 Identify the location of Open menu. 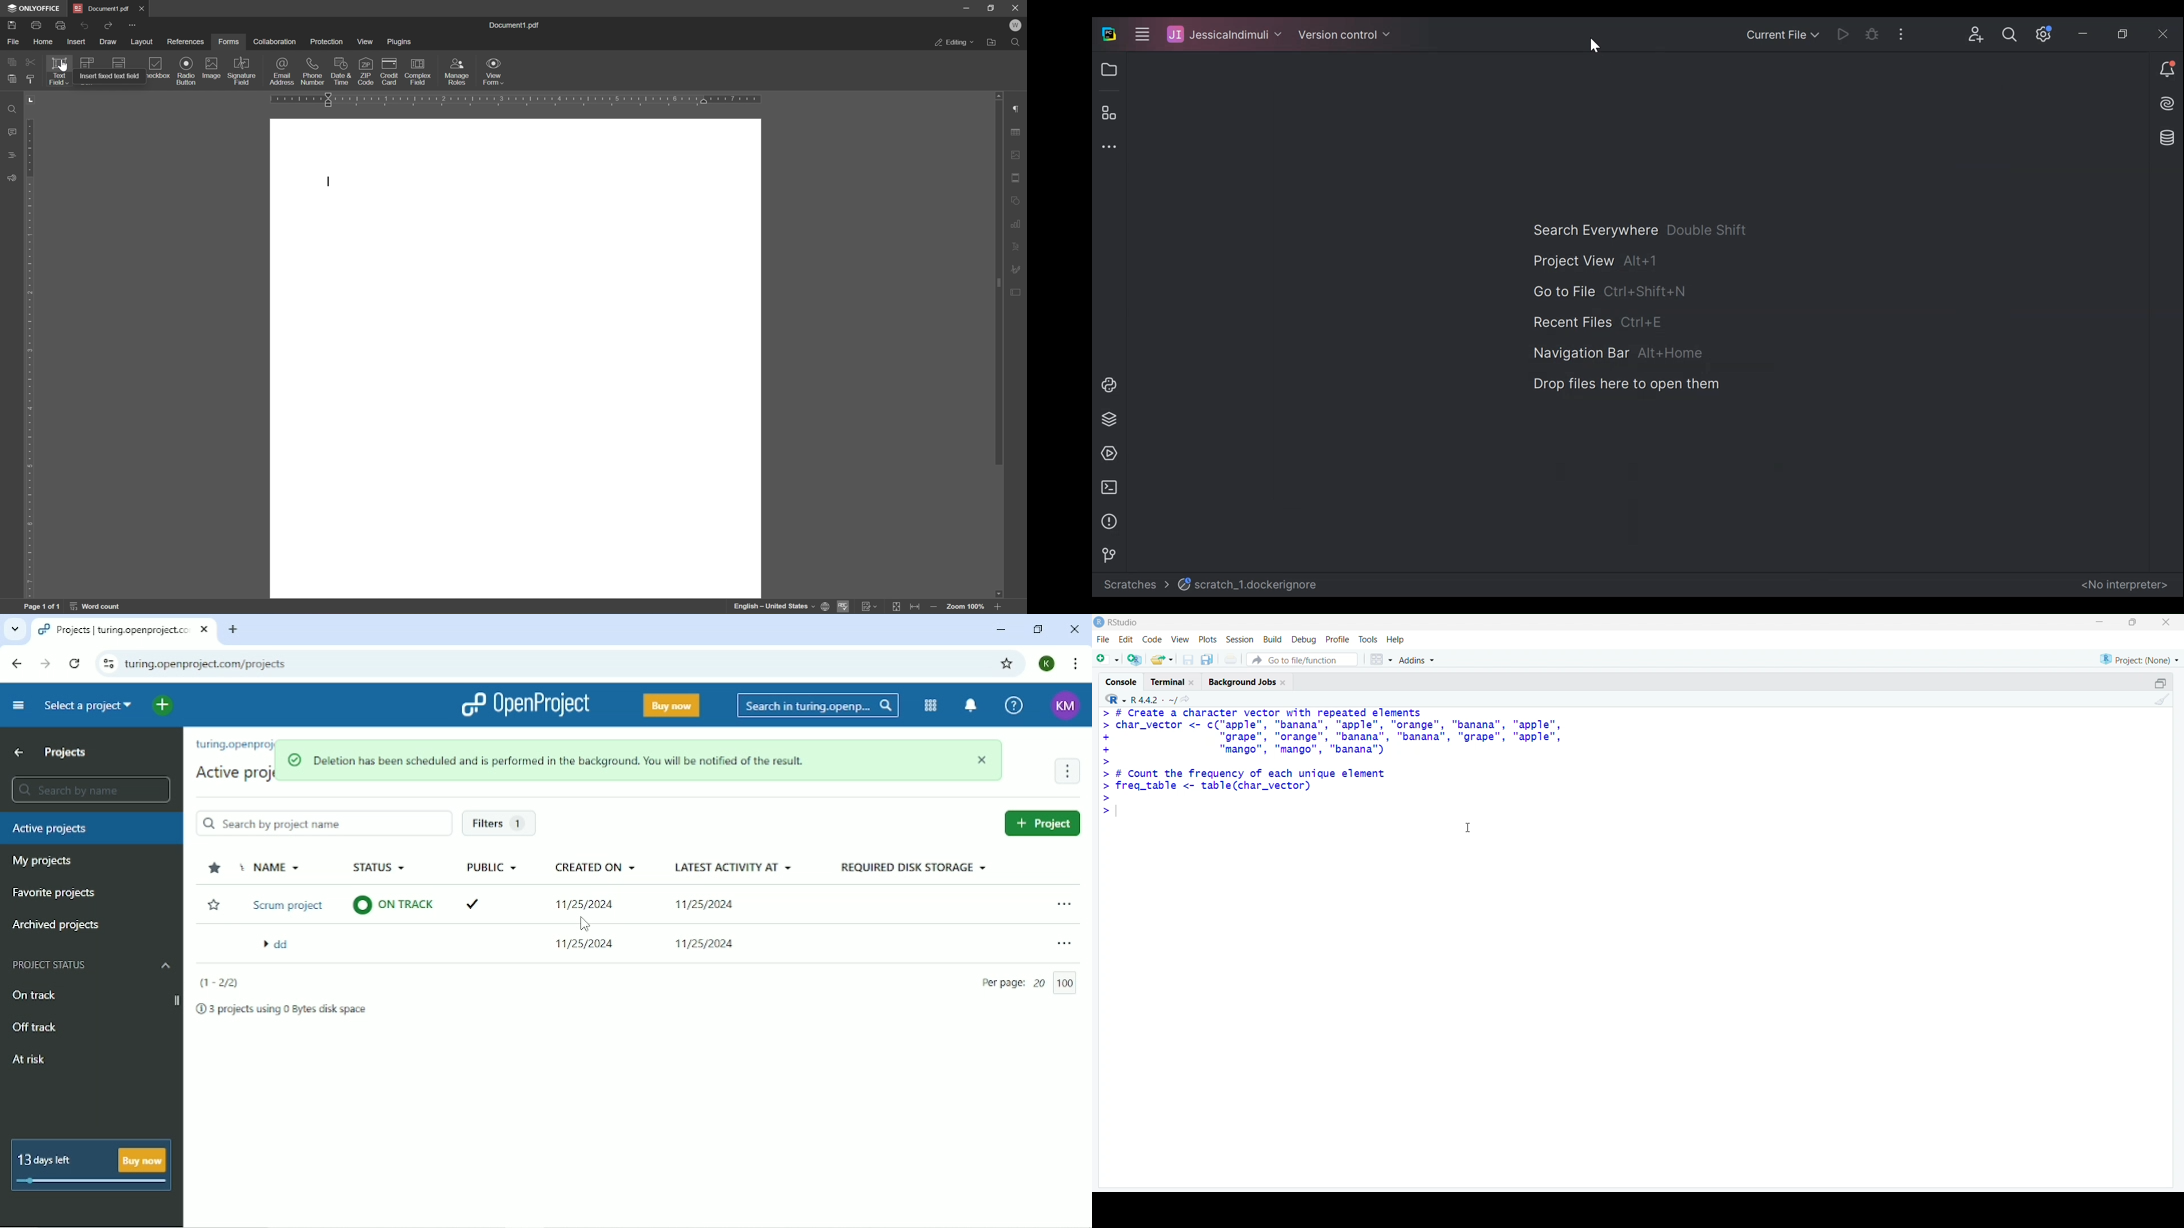
(1068, 903).